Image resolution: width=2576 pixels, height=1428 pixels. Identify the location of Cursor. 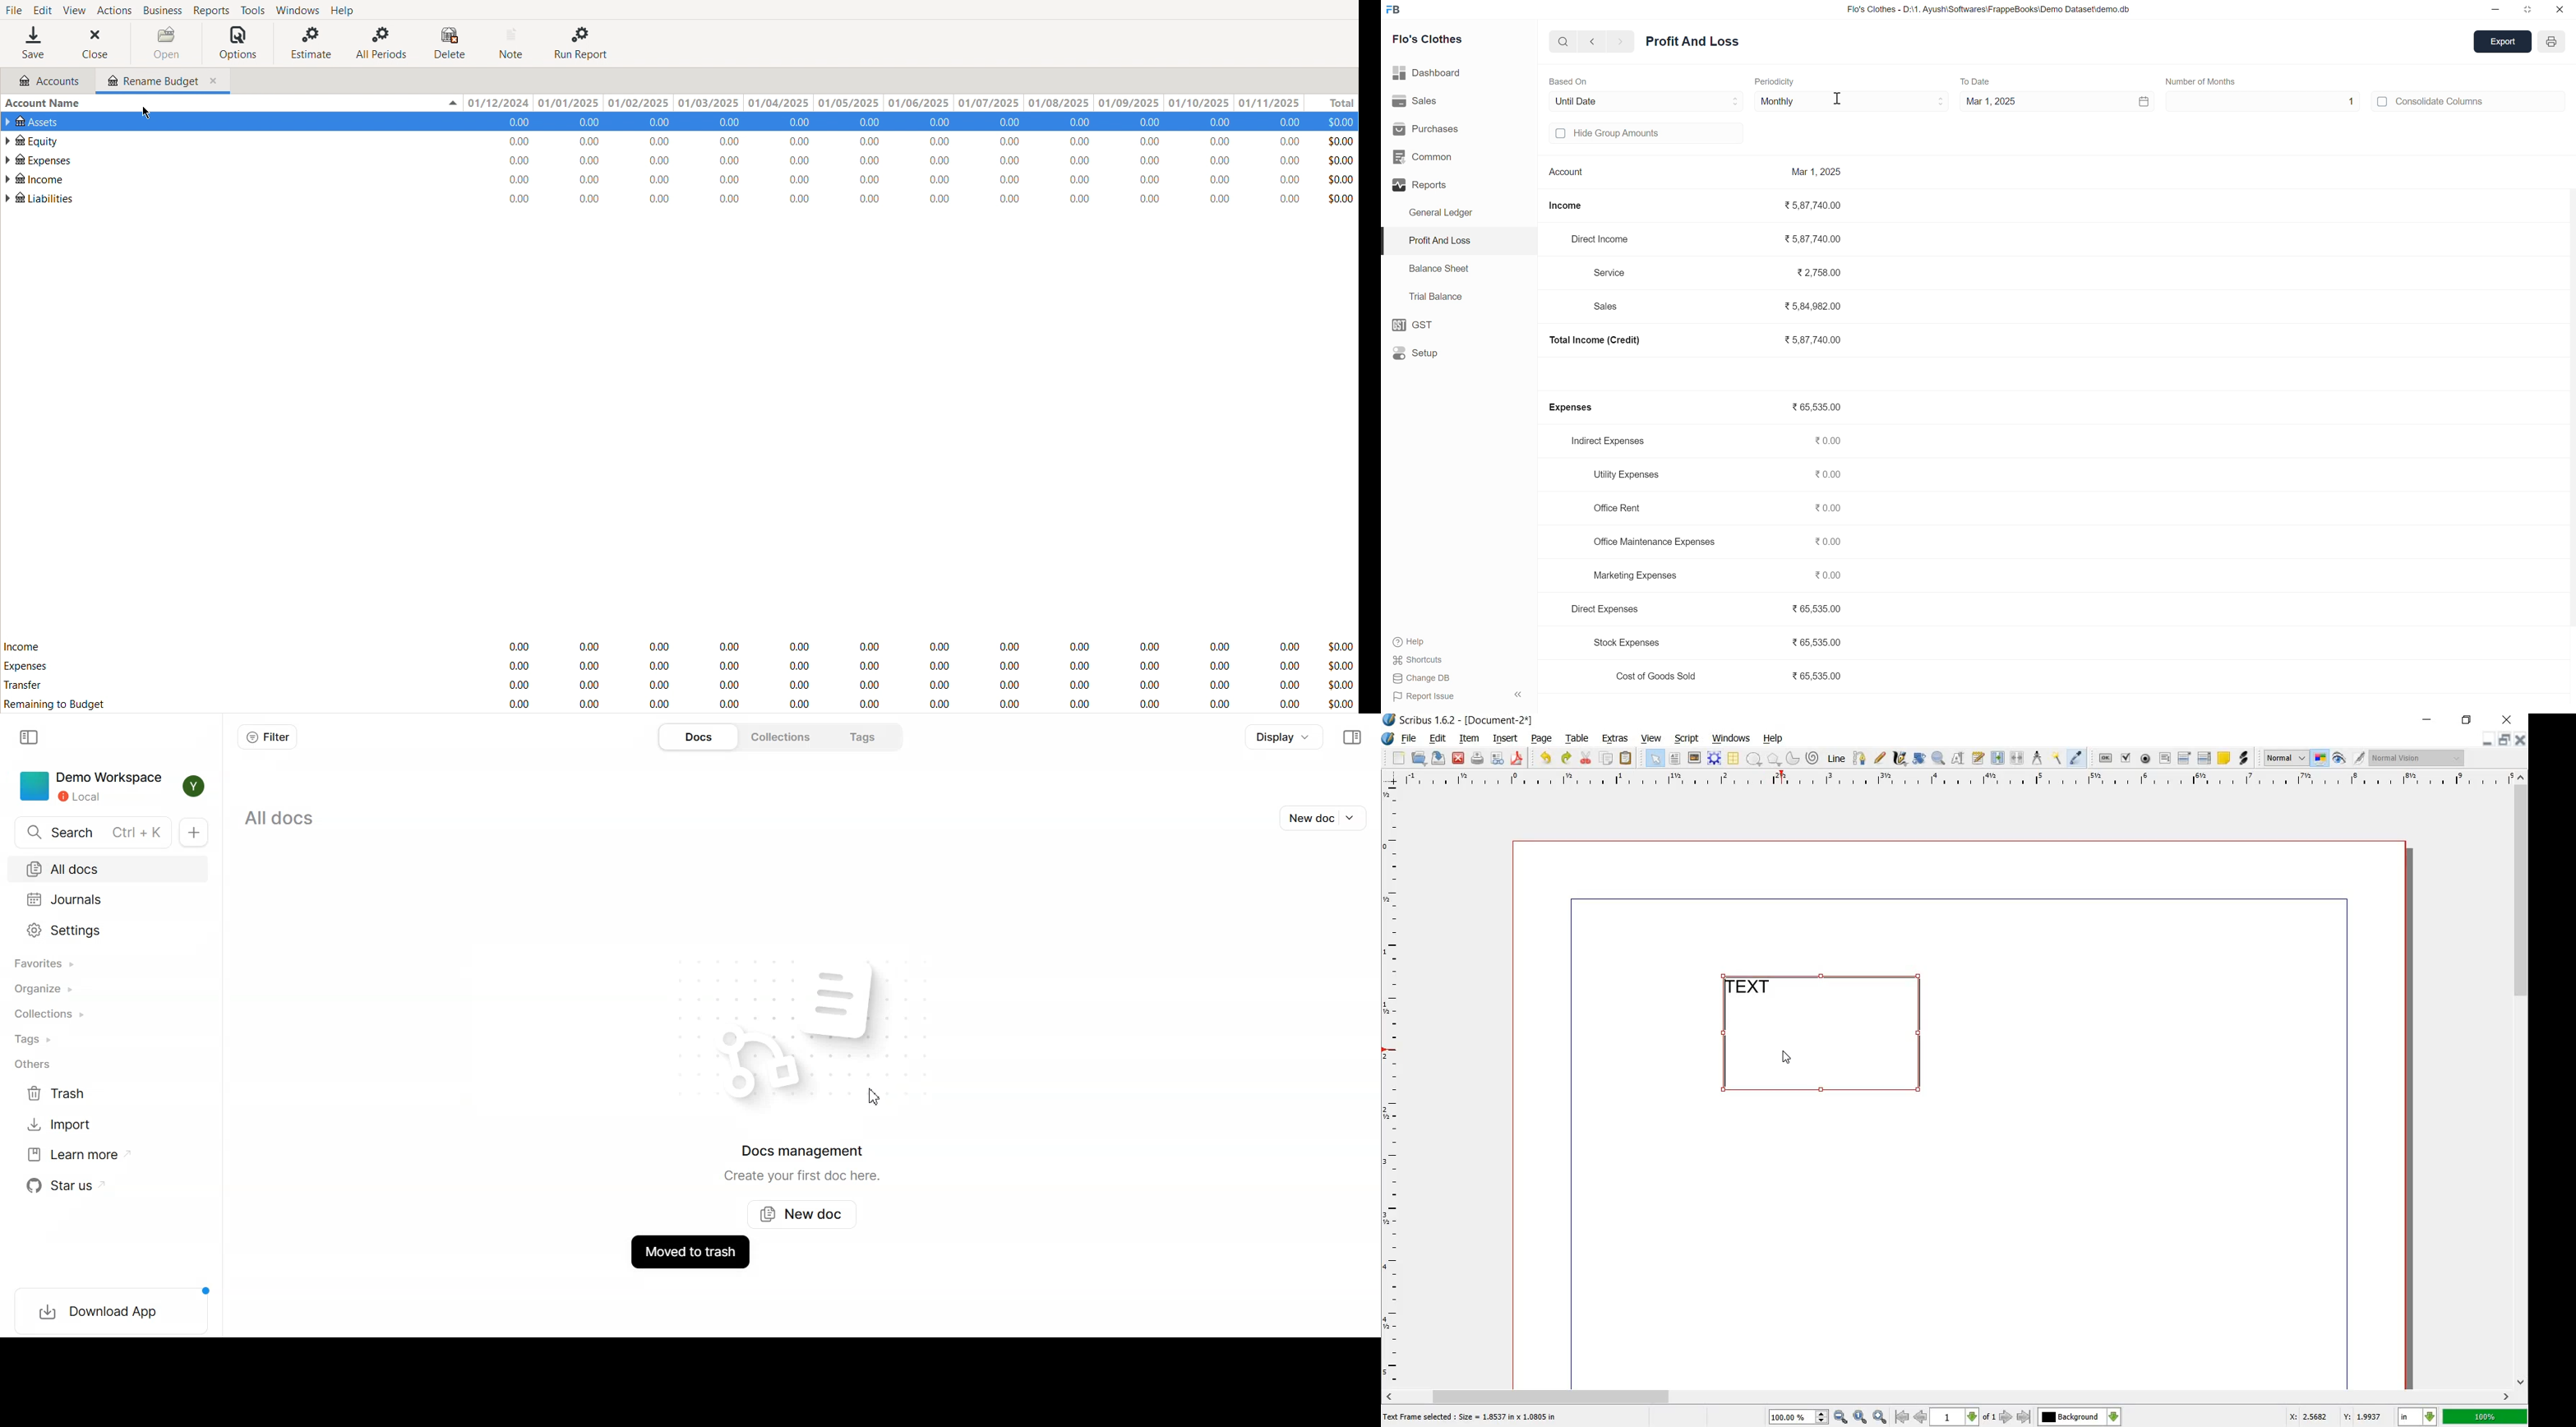
(147, 114).